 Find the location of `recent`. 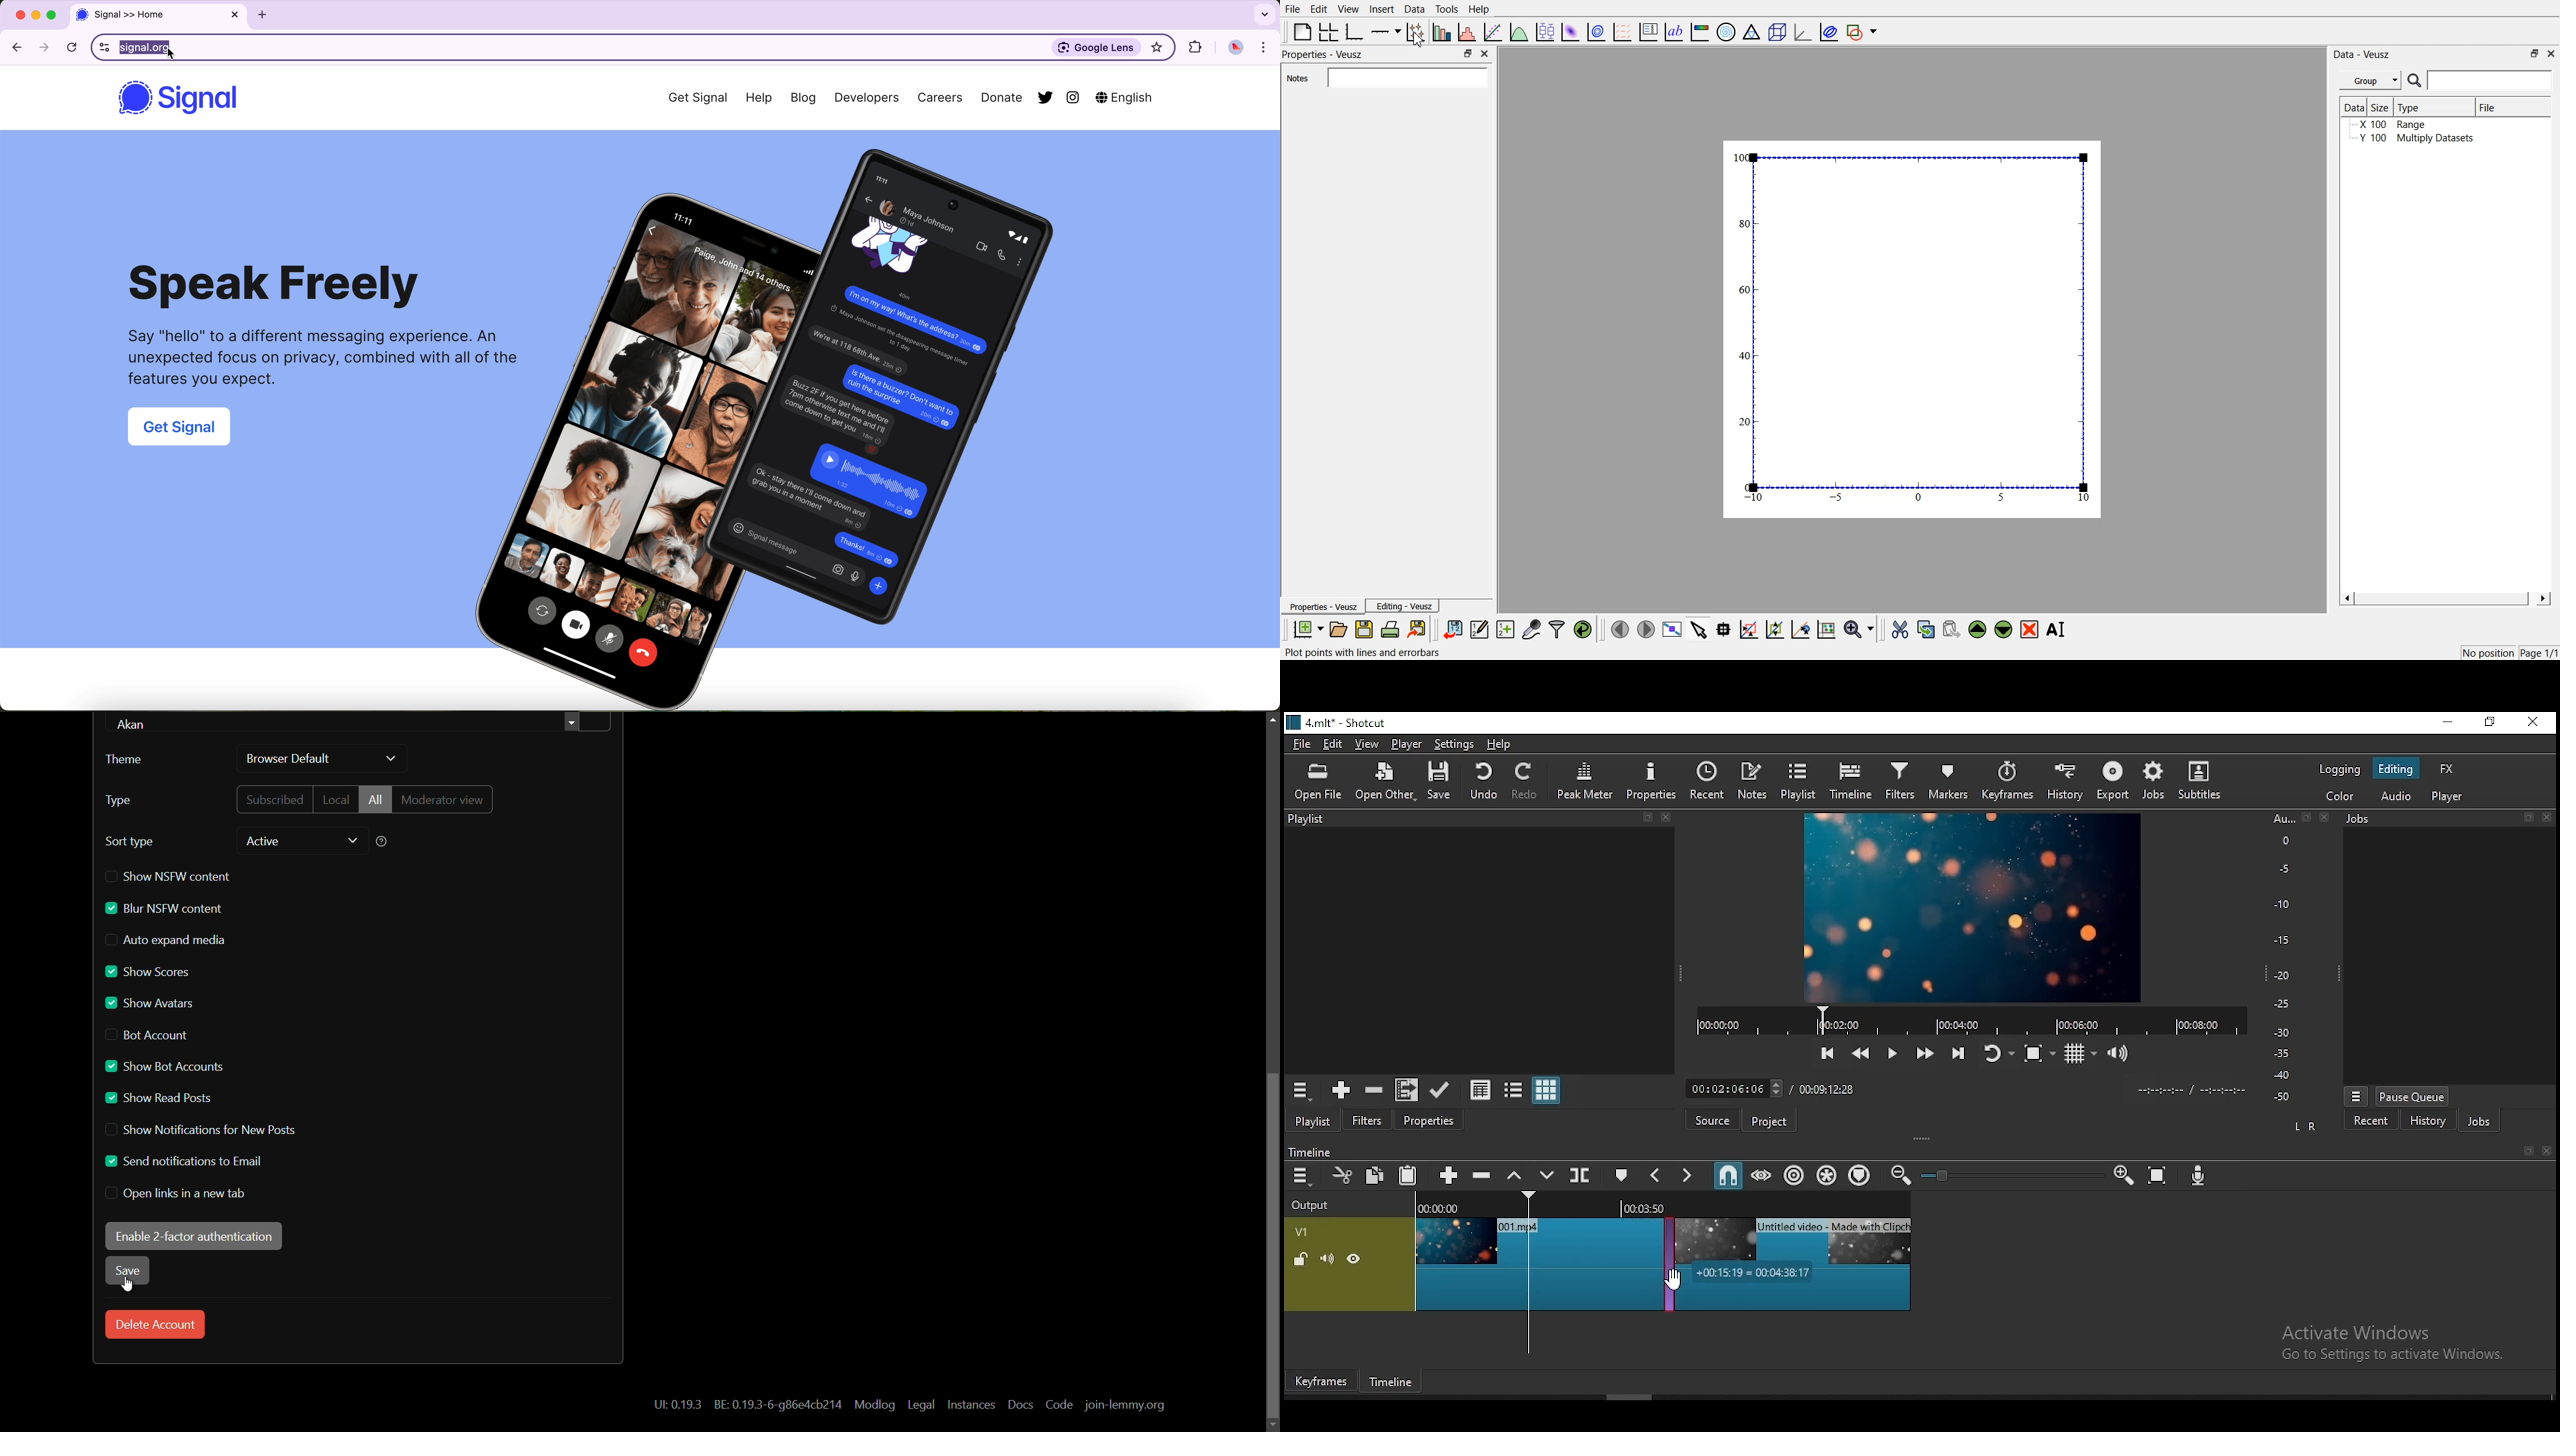

recent is located at coordinates (2373, 1119).